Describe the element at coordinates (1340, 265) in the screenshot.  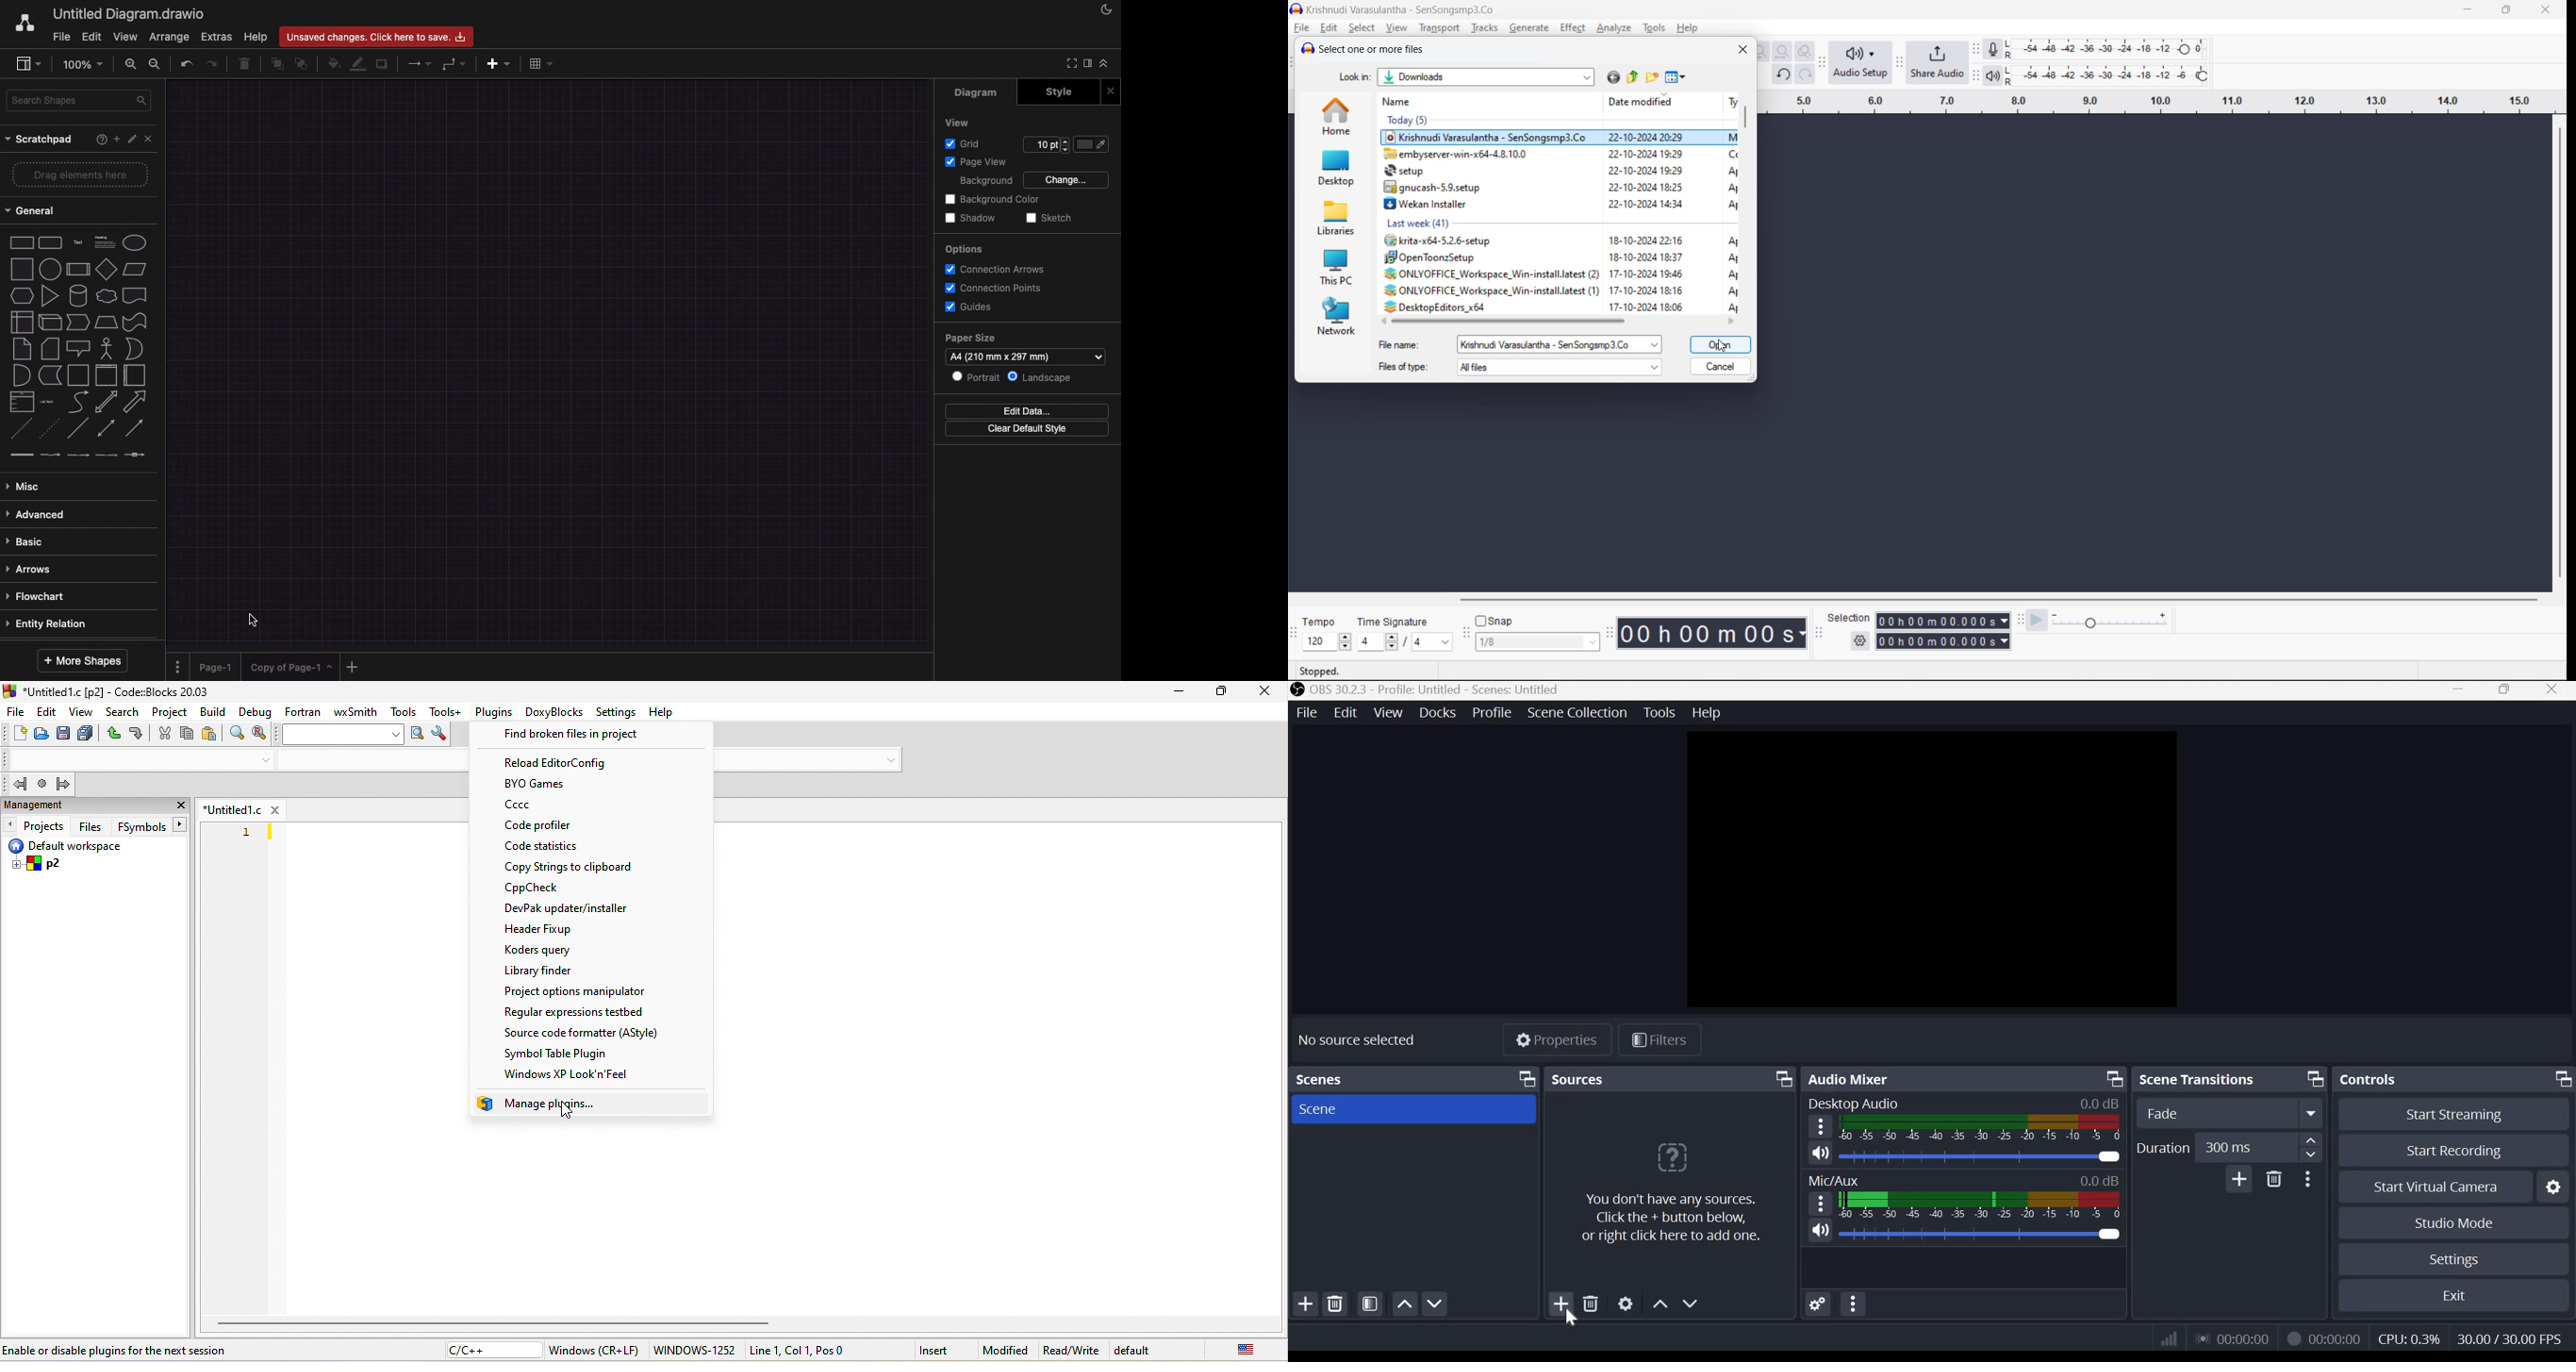
I see `this PC` at that location.